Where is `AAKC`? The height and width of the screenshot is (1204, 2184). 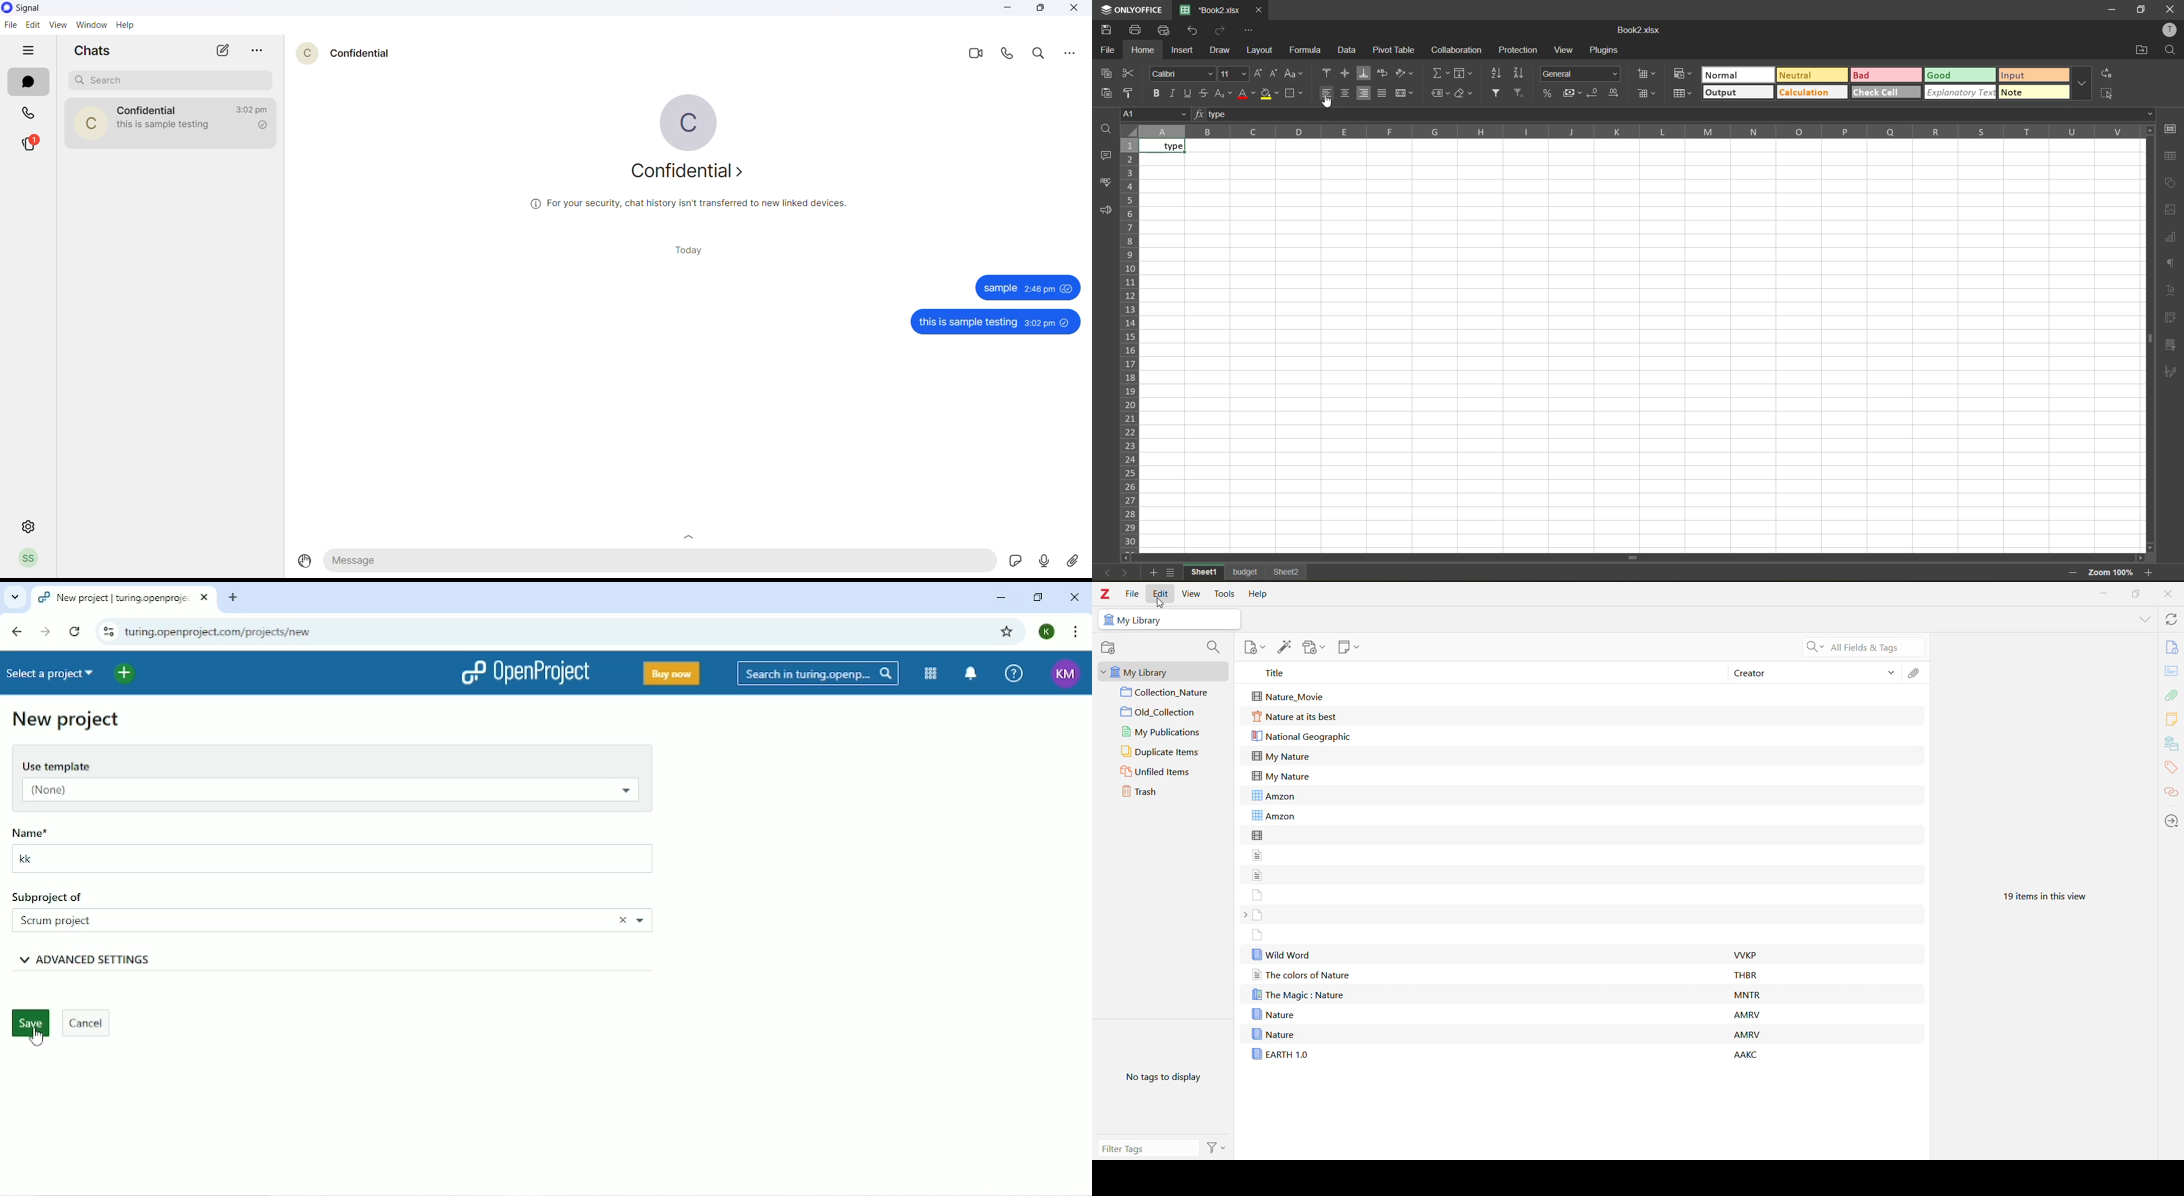 AAKC is located at coordinates (1749, 1056).